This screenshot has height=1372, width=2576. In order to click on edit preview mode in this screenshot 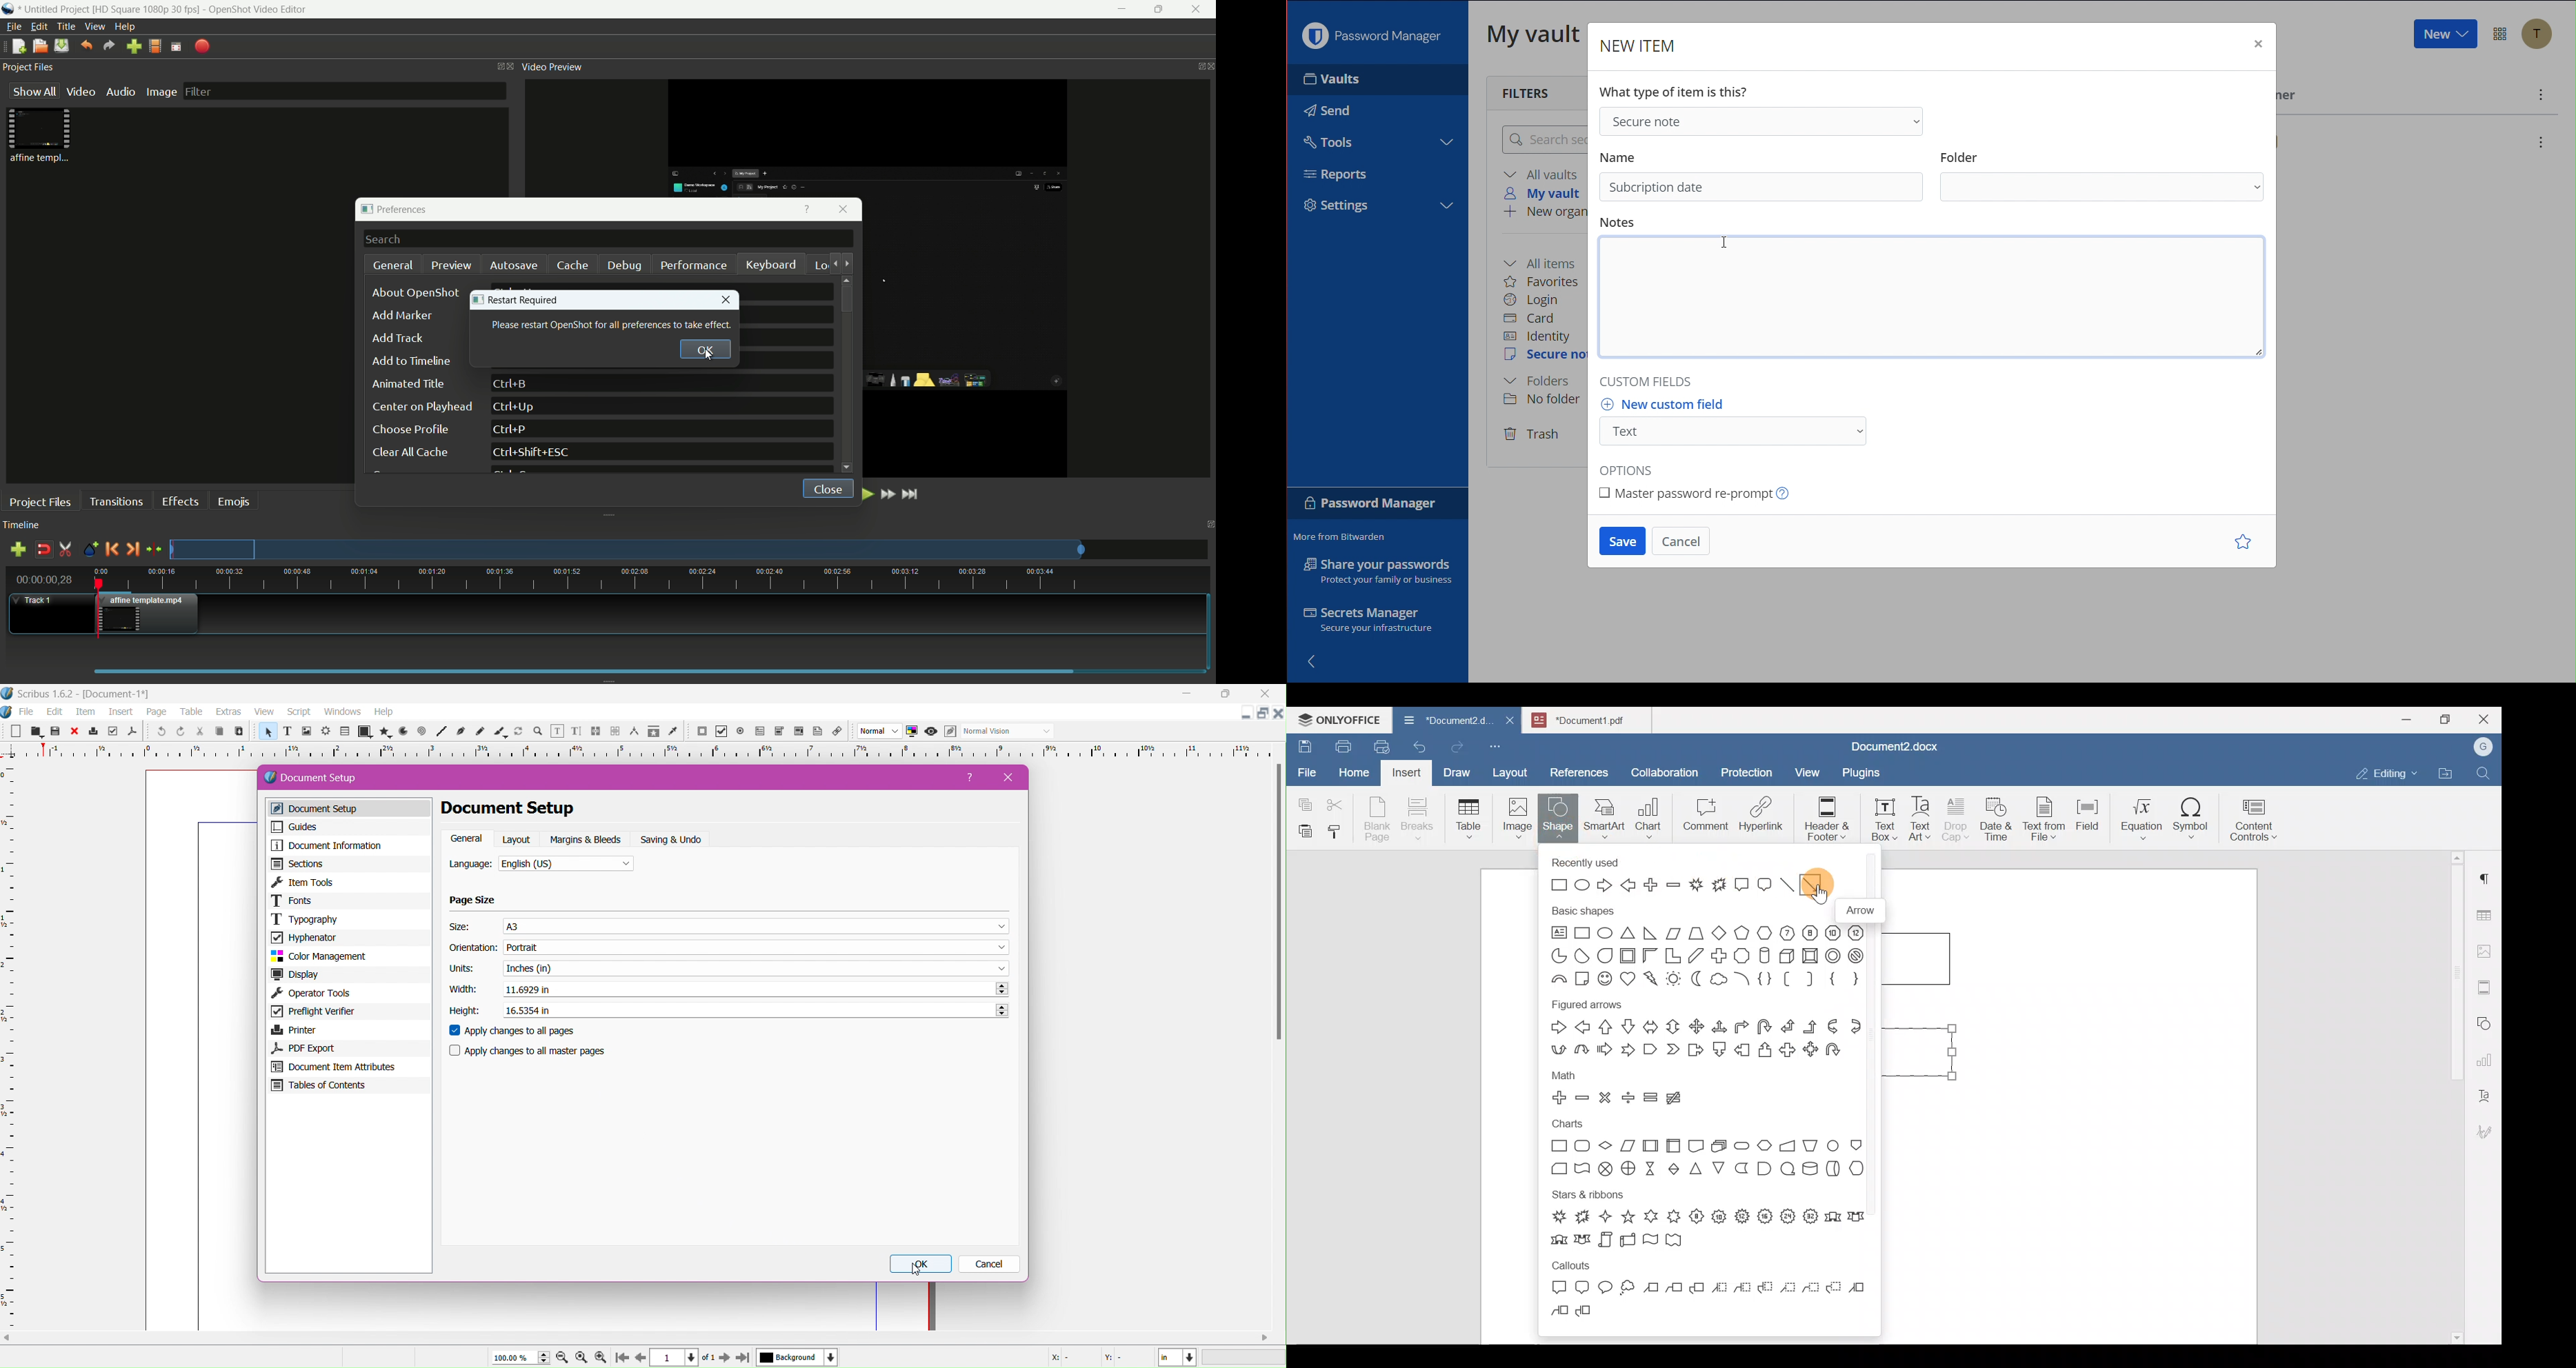, I will do `click(950, 732)`.